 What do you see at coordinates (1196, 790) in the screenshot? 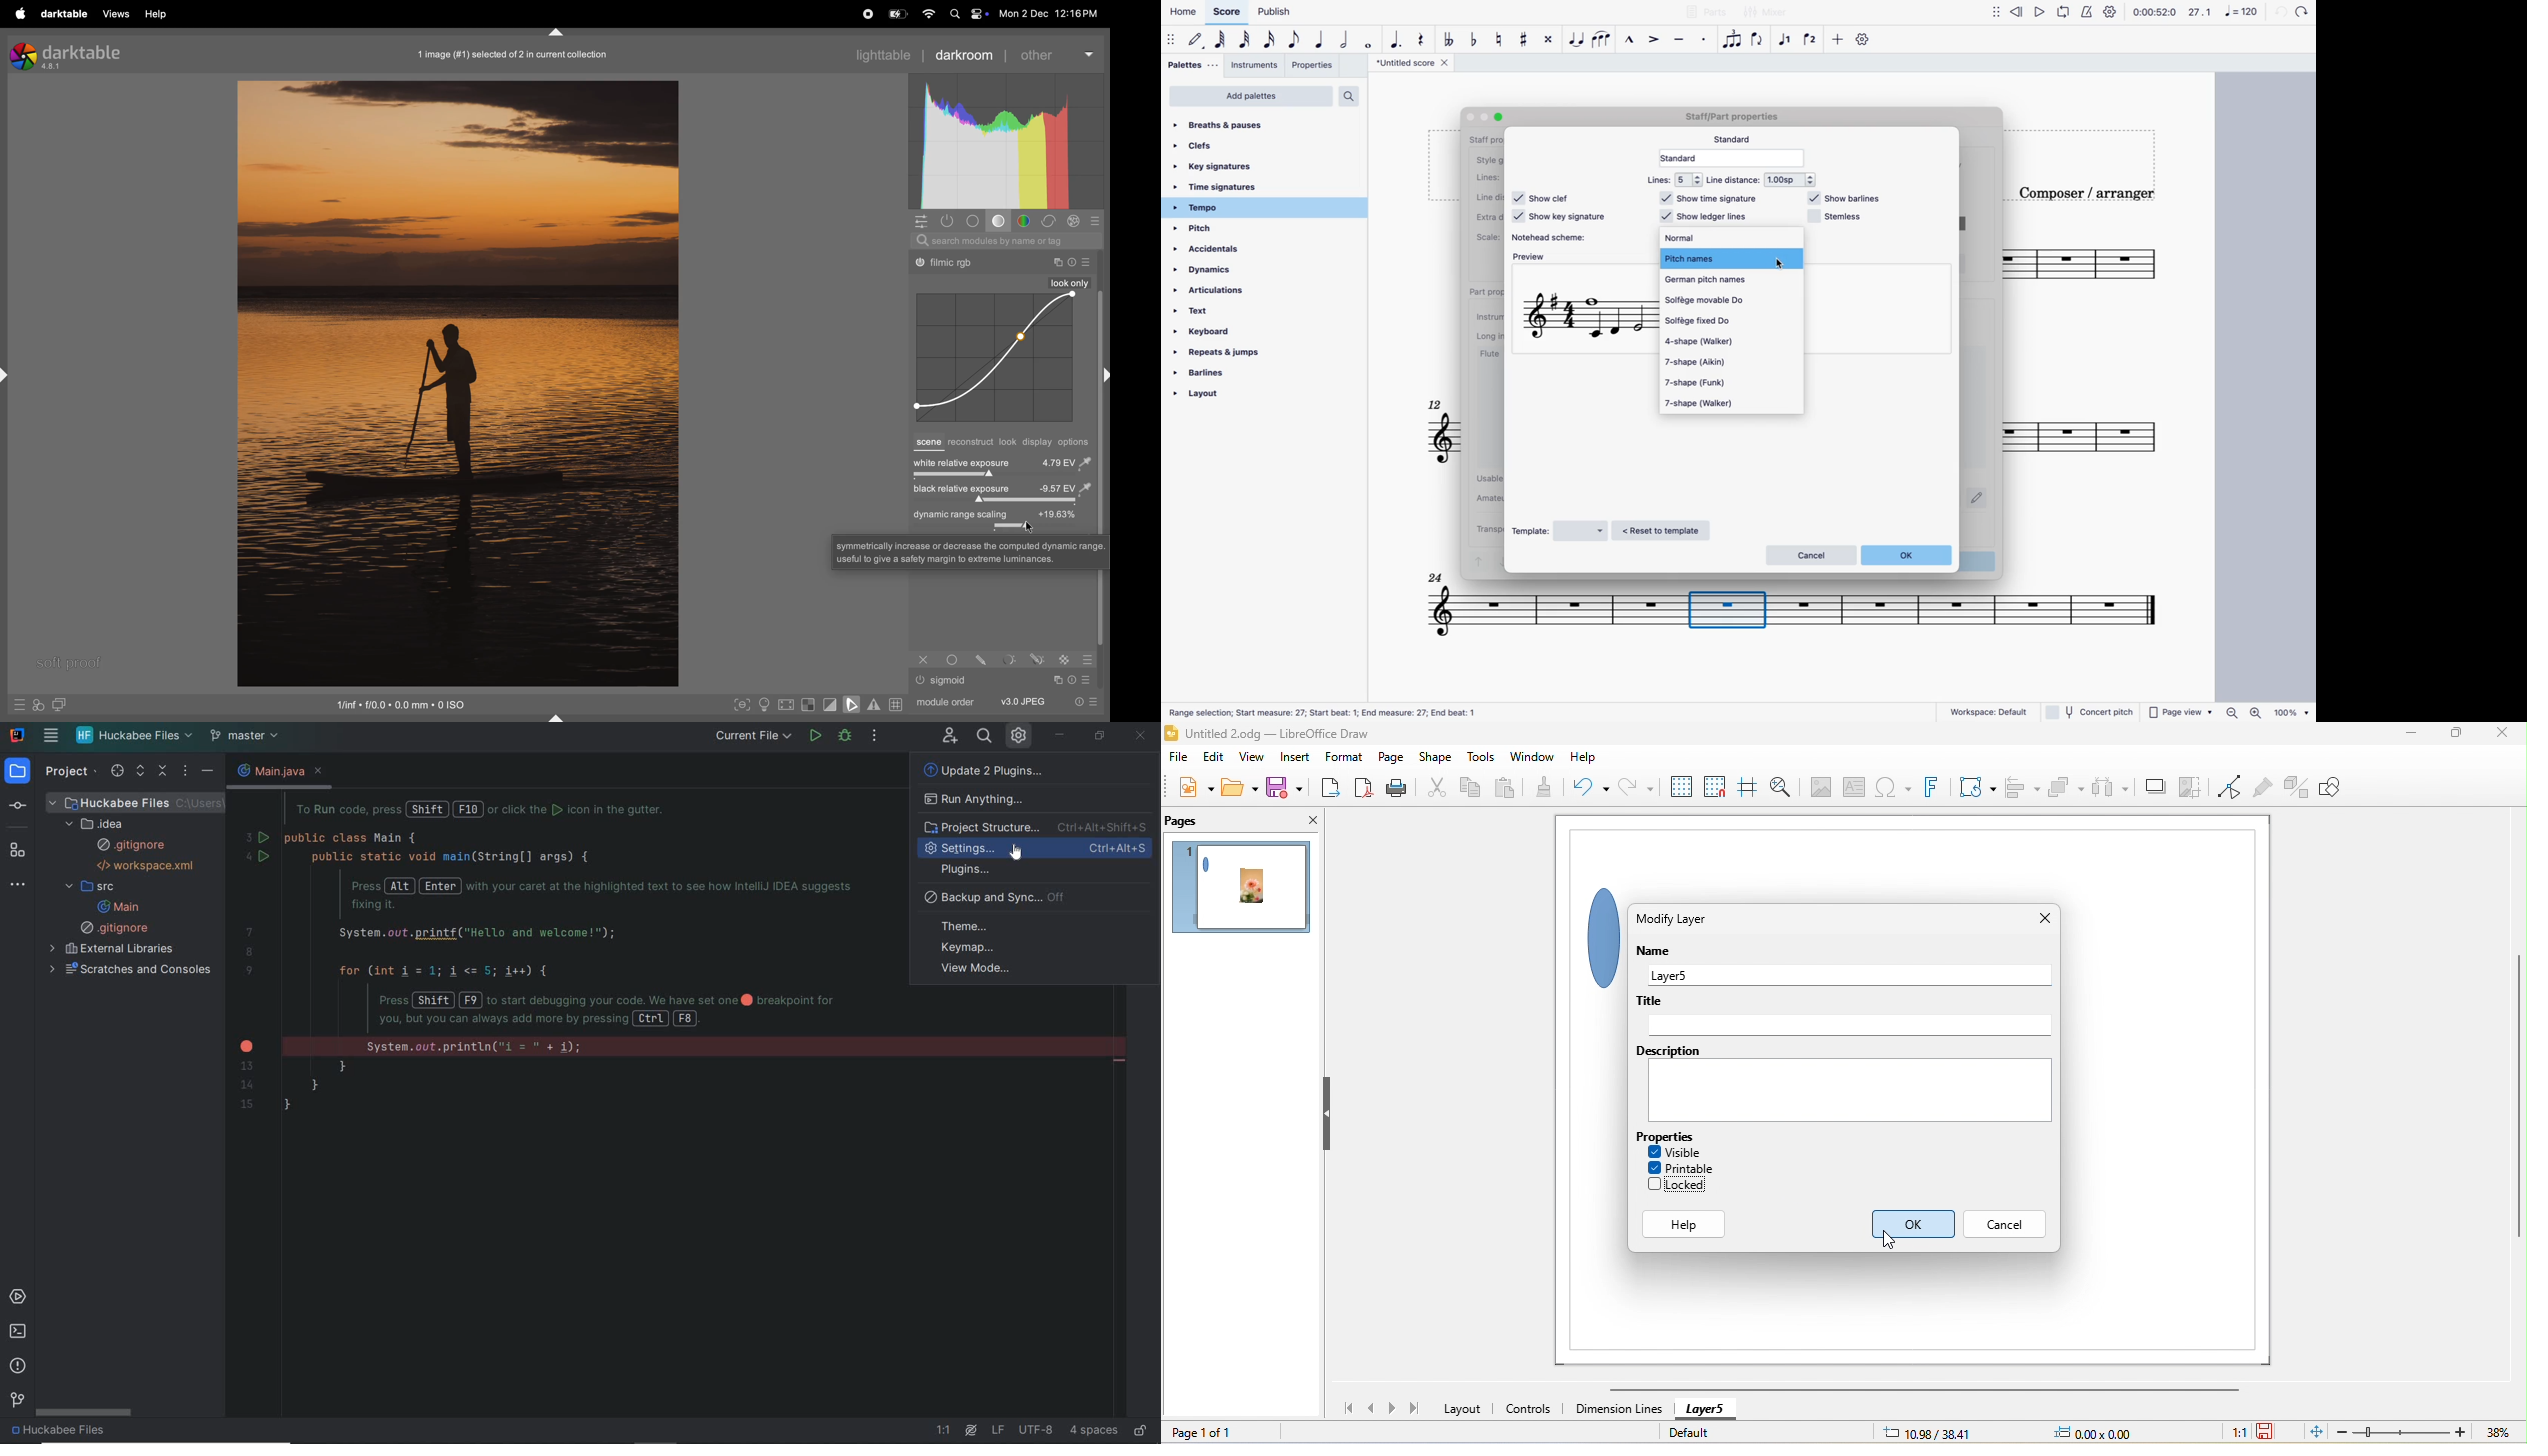
I see `new` at bounding box center [1196, 790].